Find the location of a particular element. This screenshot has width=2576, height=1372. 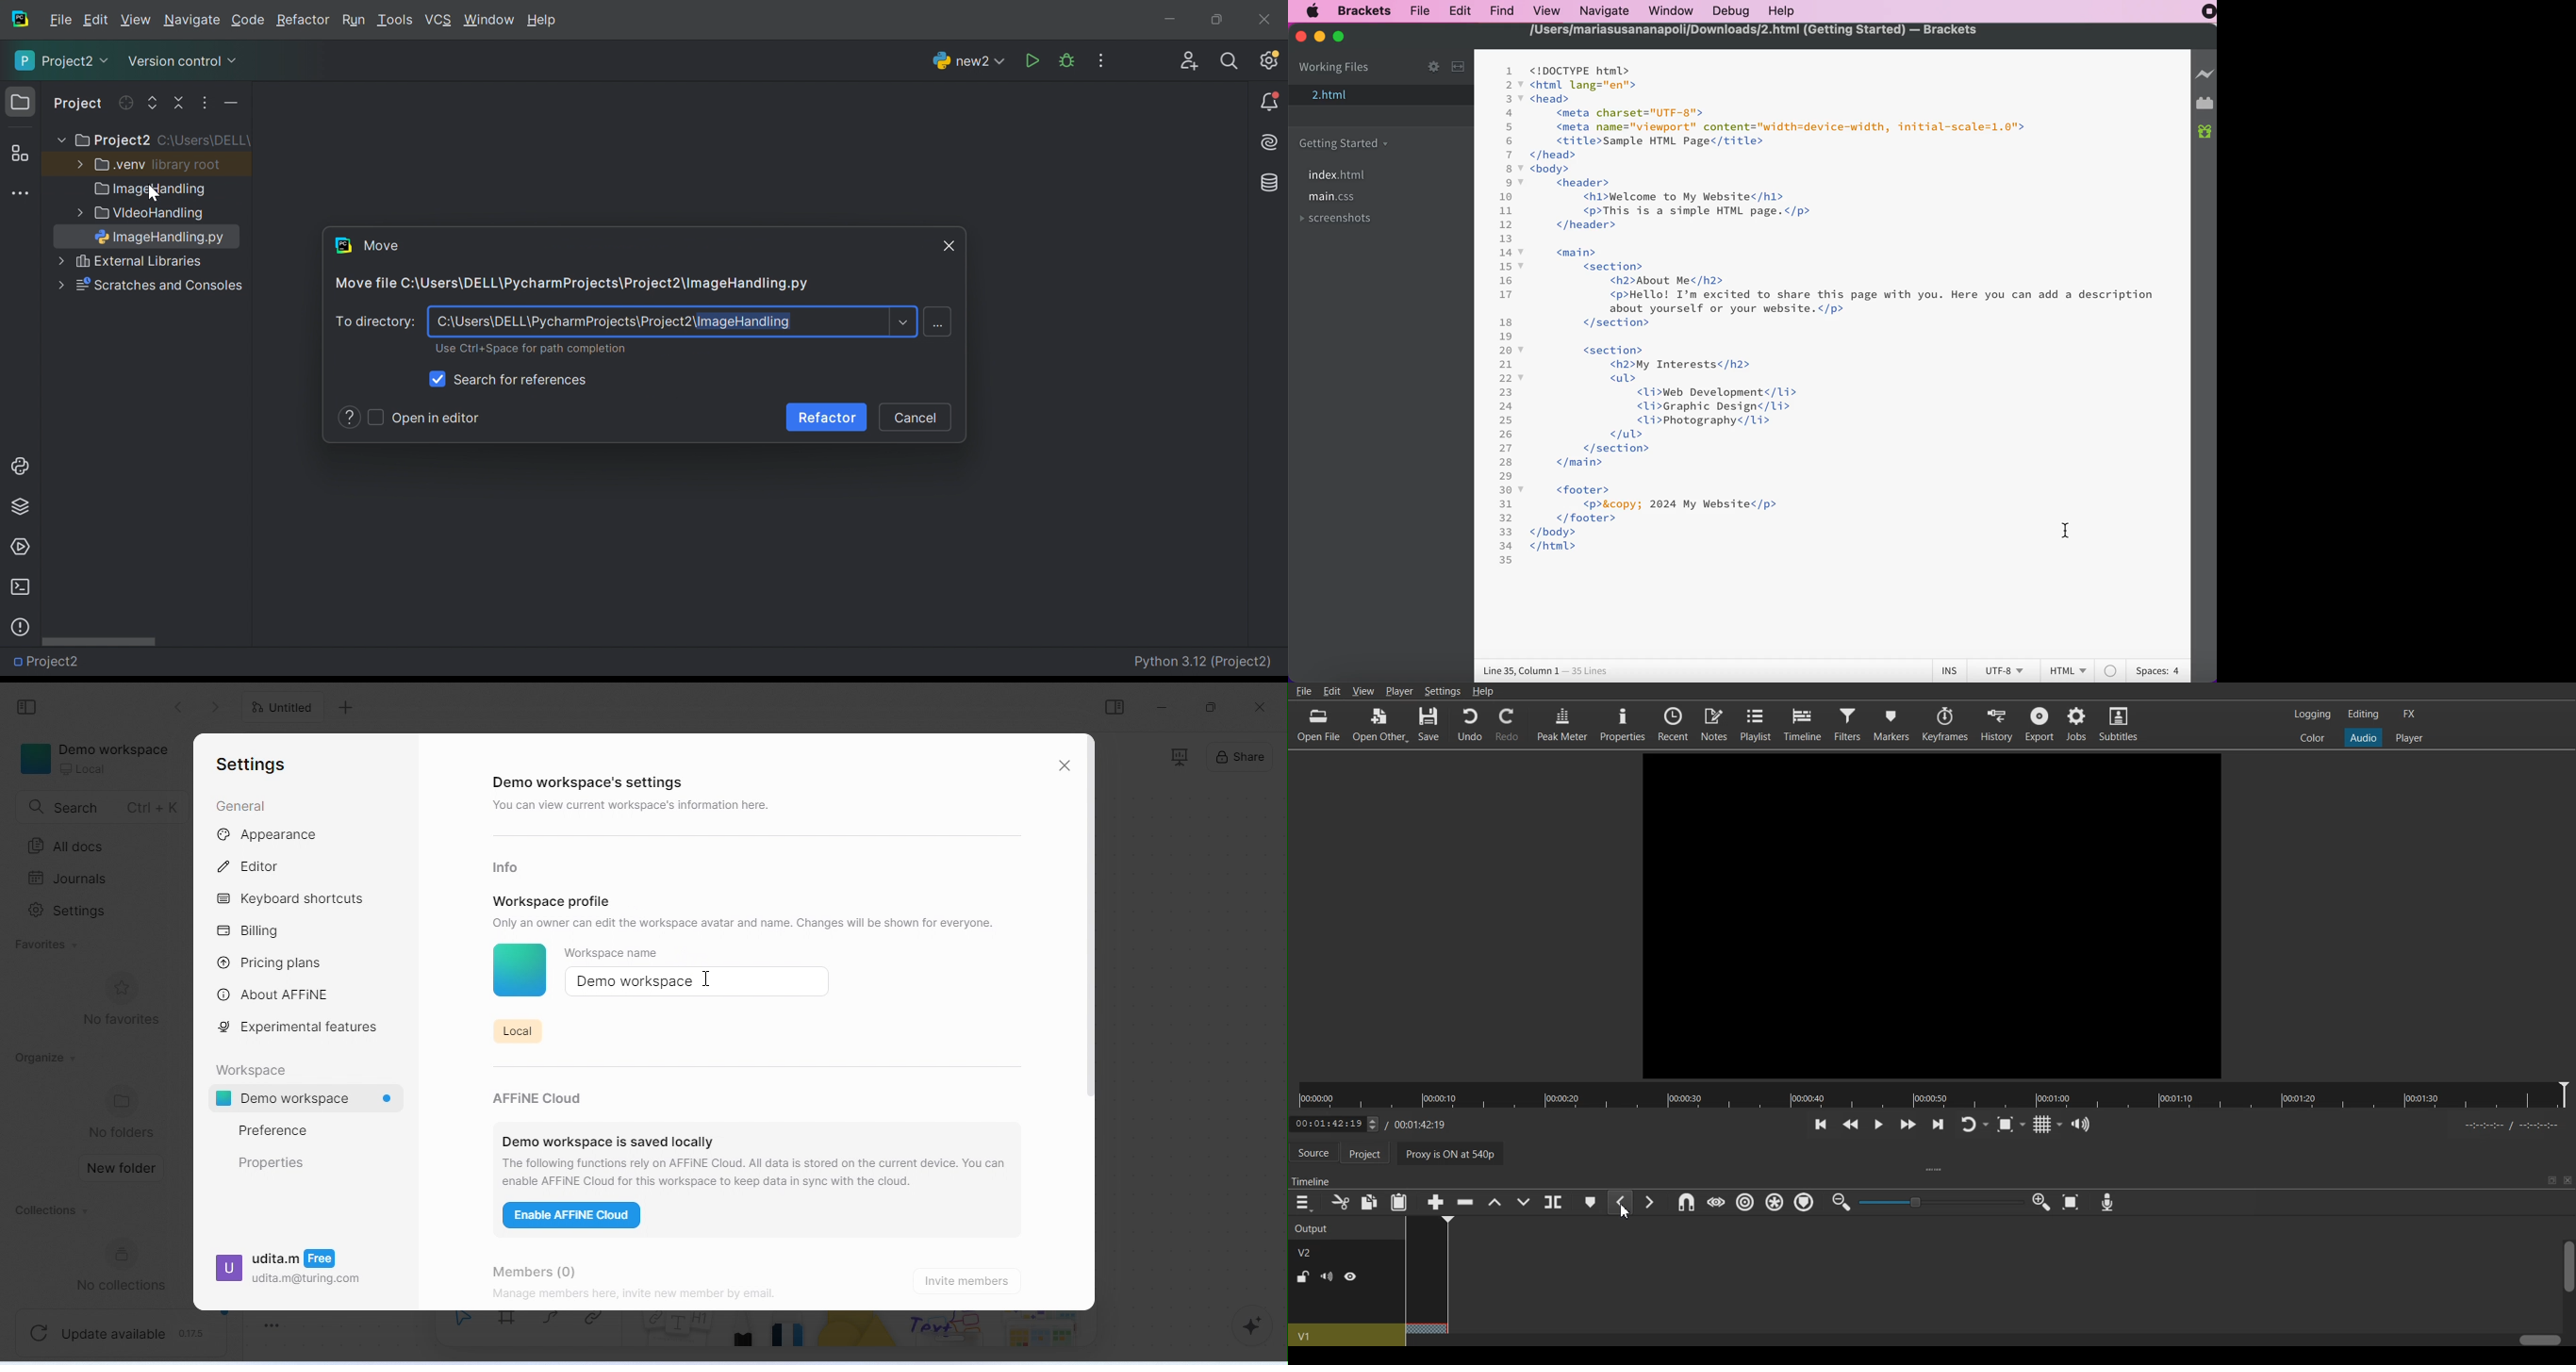

File is located at coordinates (61, 20).